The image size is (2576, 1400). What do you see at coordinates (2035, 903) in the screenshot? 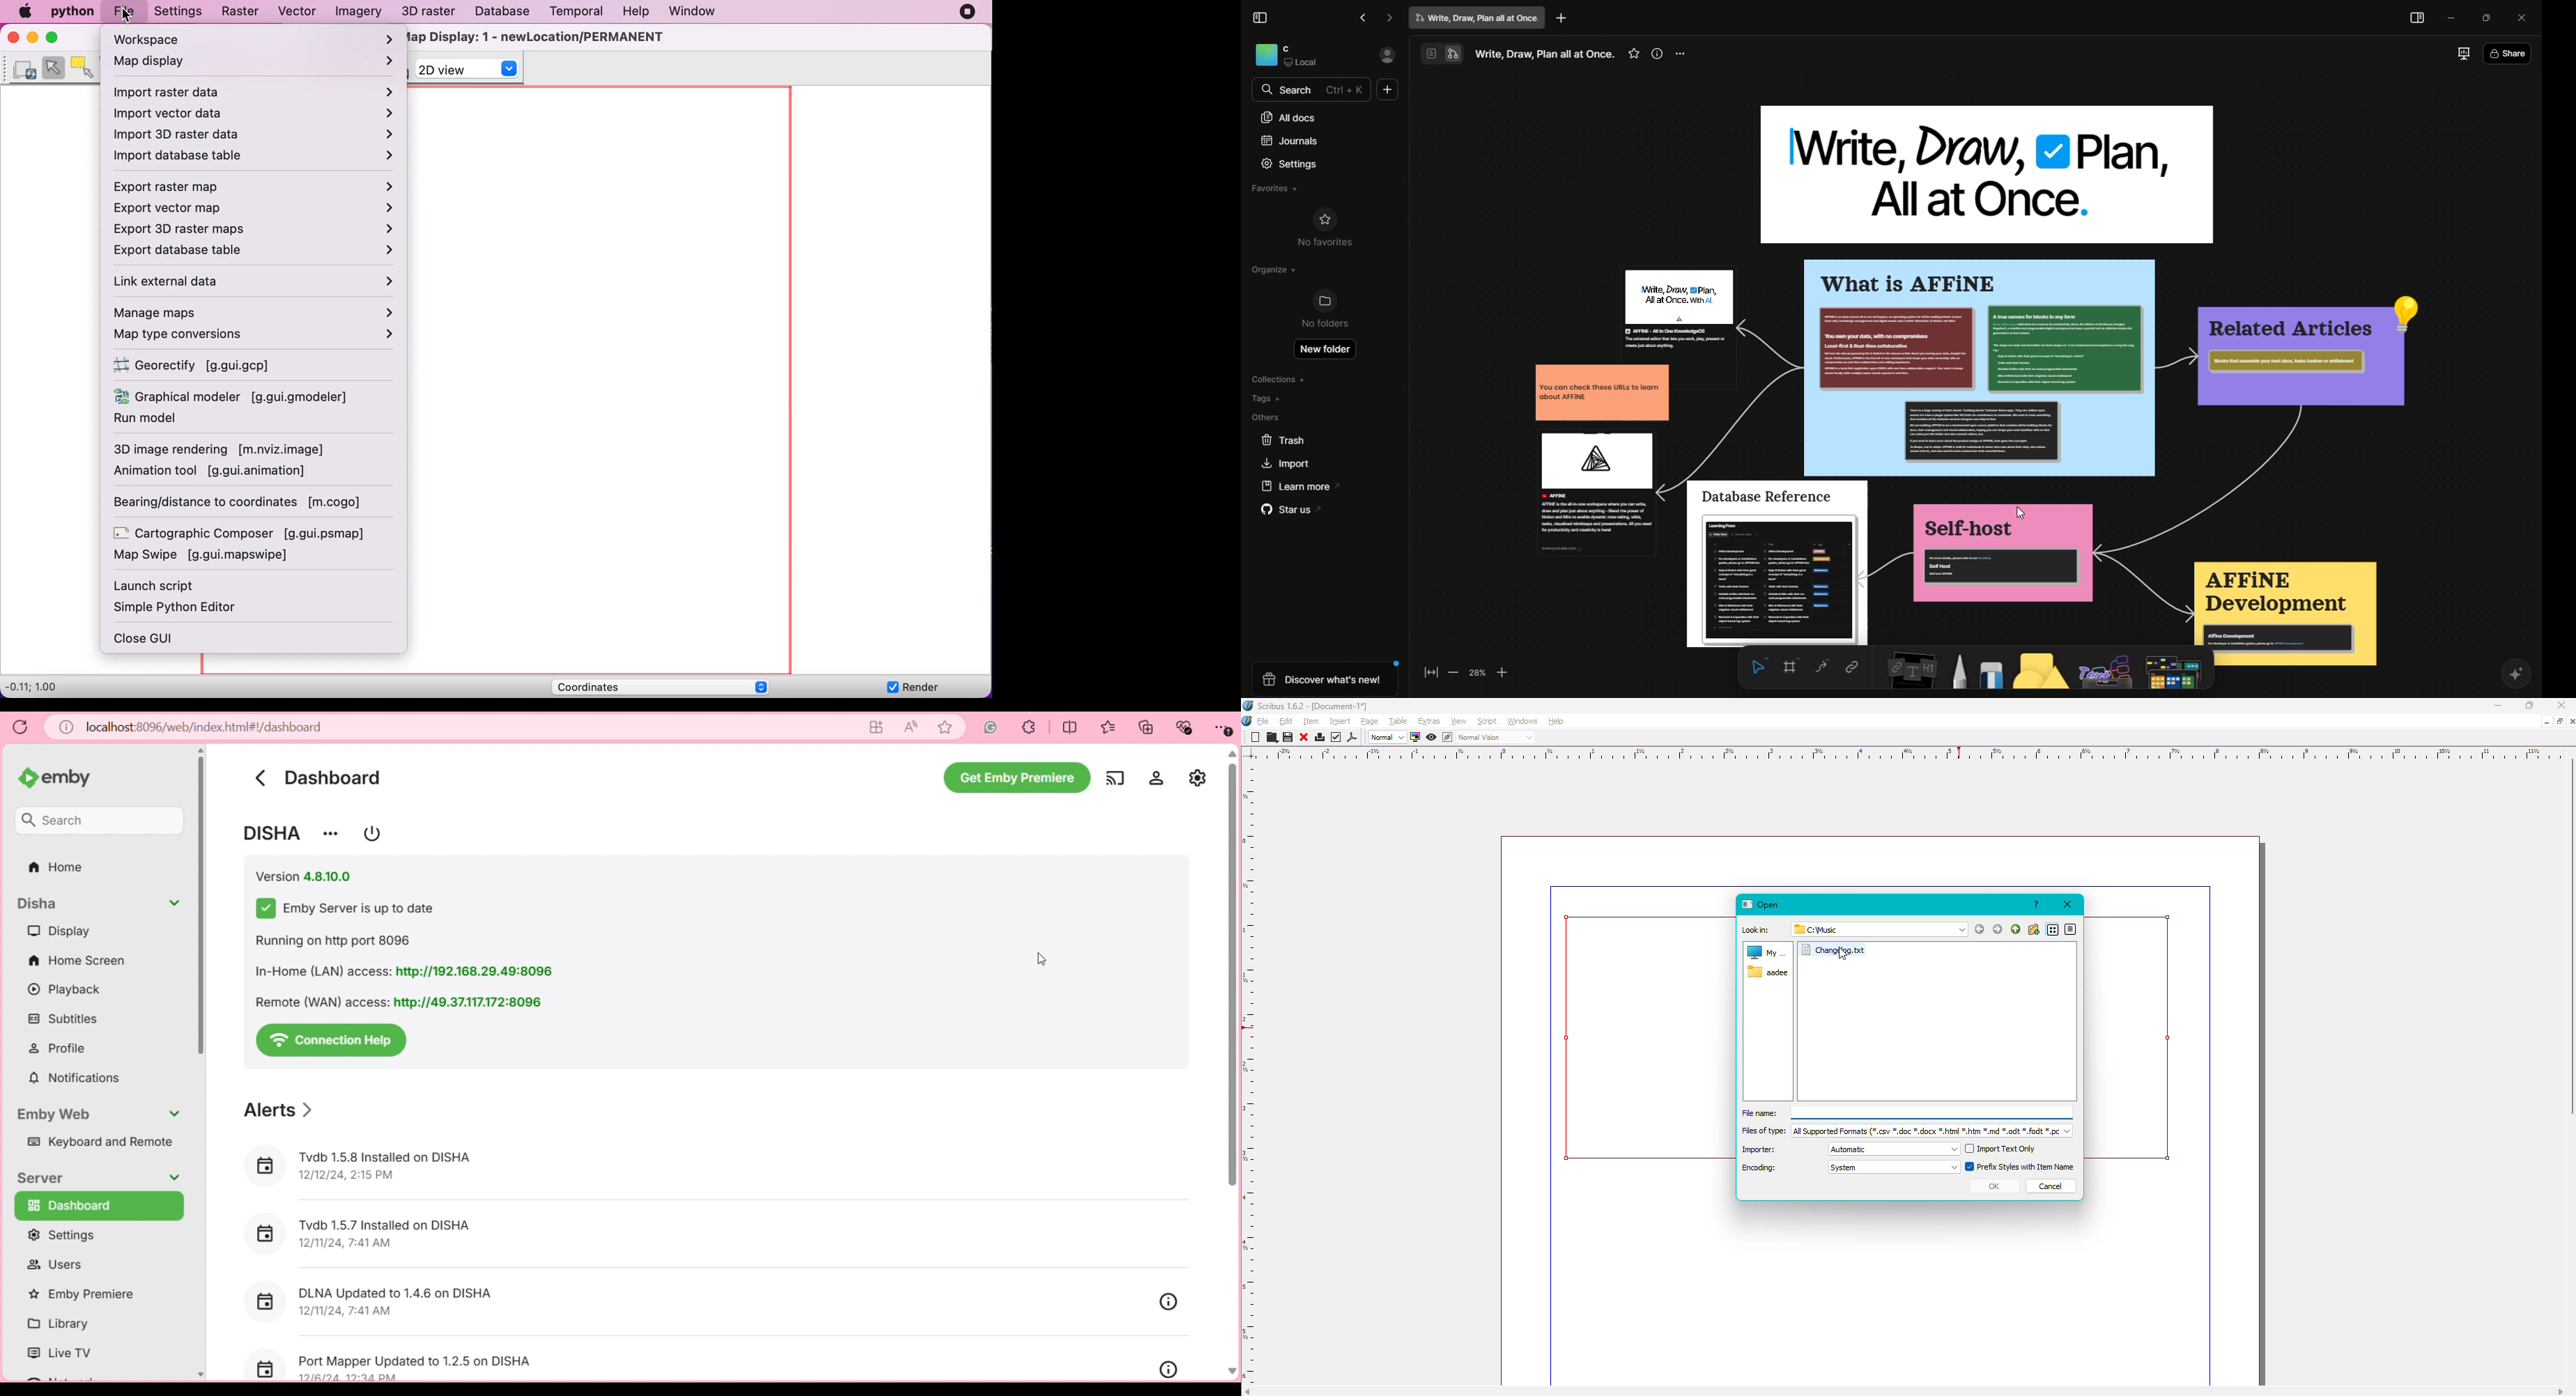
I see `help` at bounding box center [2035, 903].